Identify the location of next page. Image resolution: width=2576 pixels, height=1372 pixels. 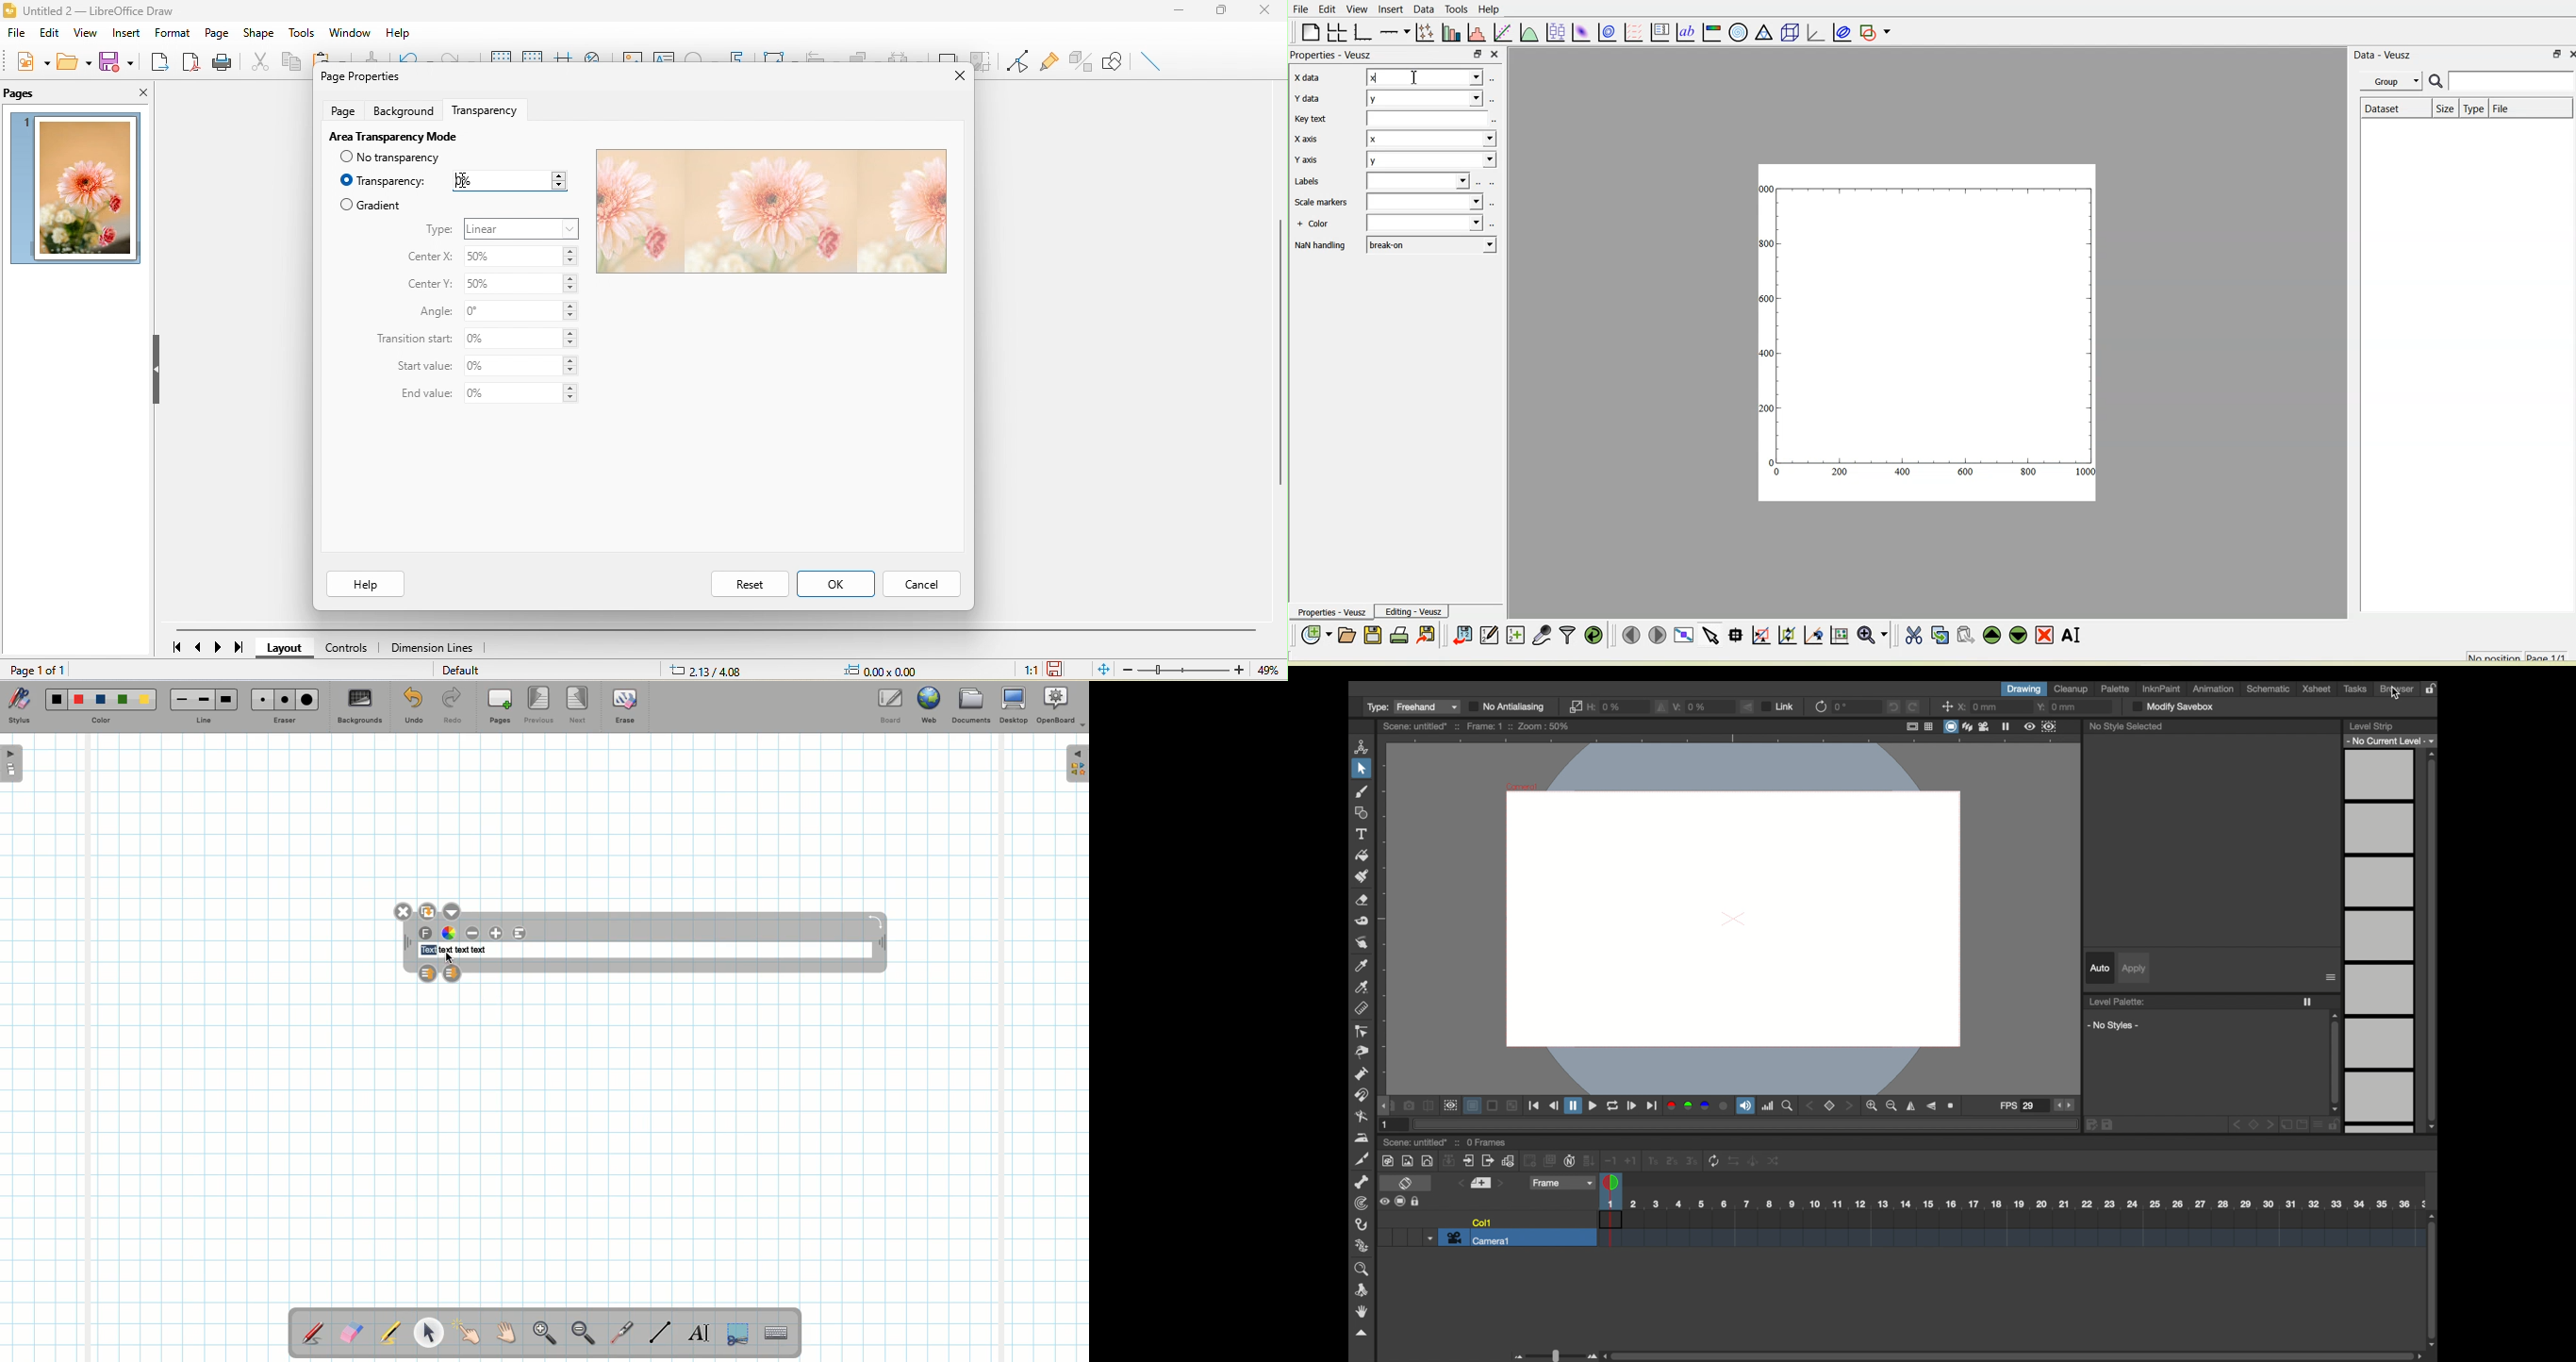
(216, 647).